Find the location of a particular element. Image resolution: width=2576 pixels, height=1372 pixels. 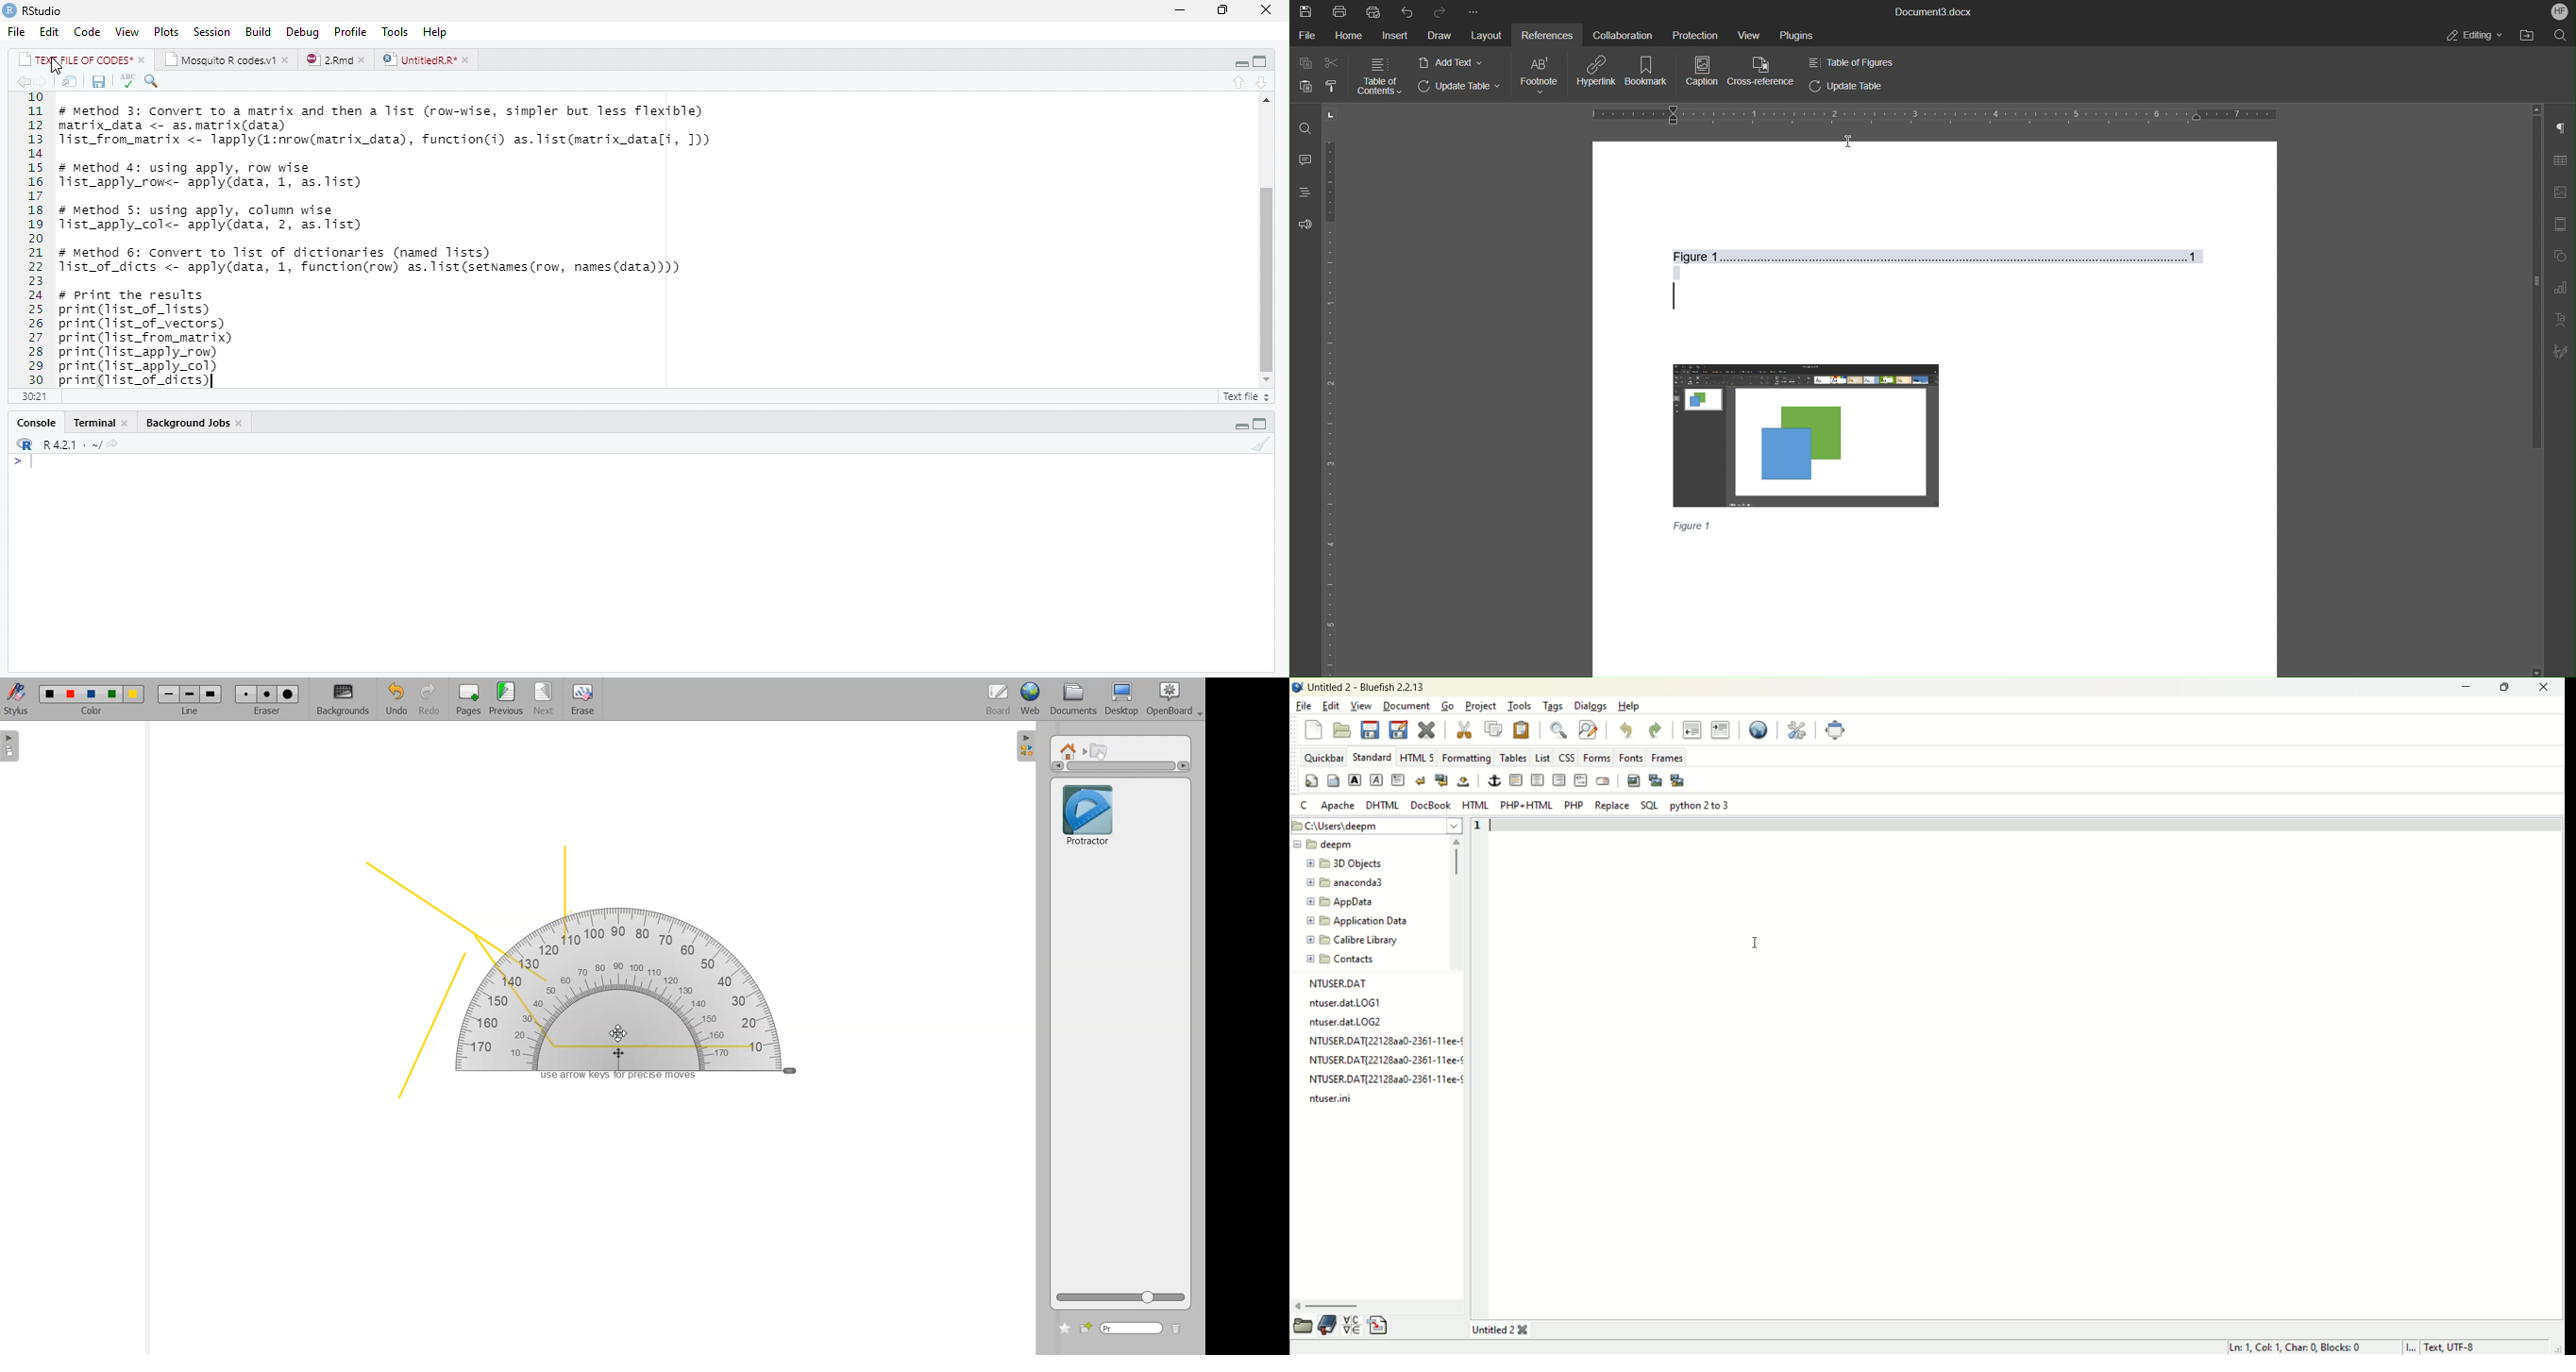

TEXT FILE OF CODES* is located at coordinates (81, 59).